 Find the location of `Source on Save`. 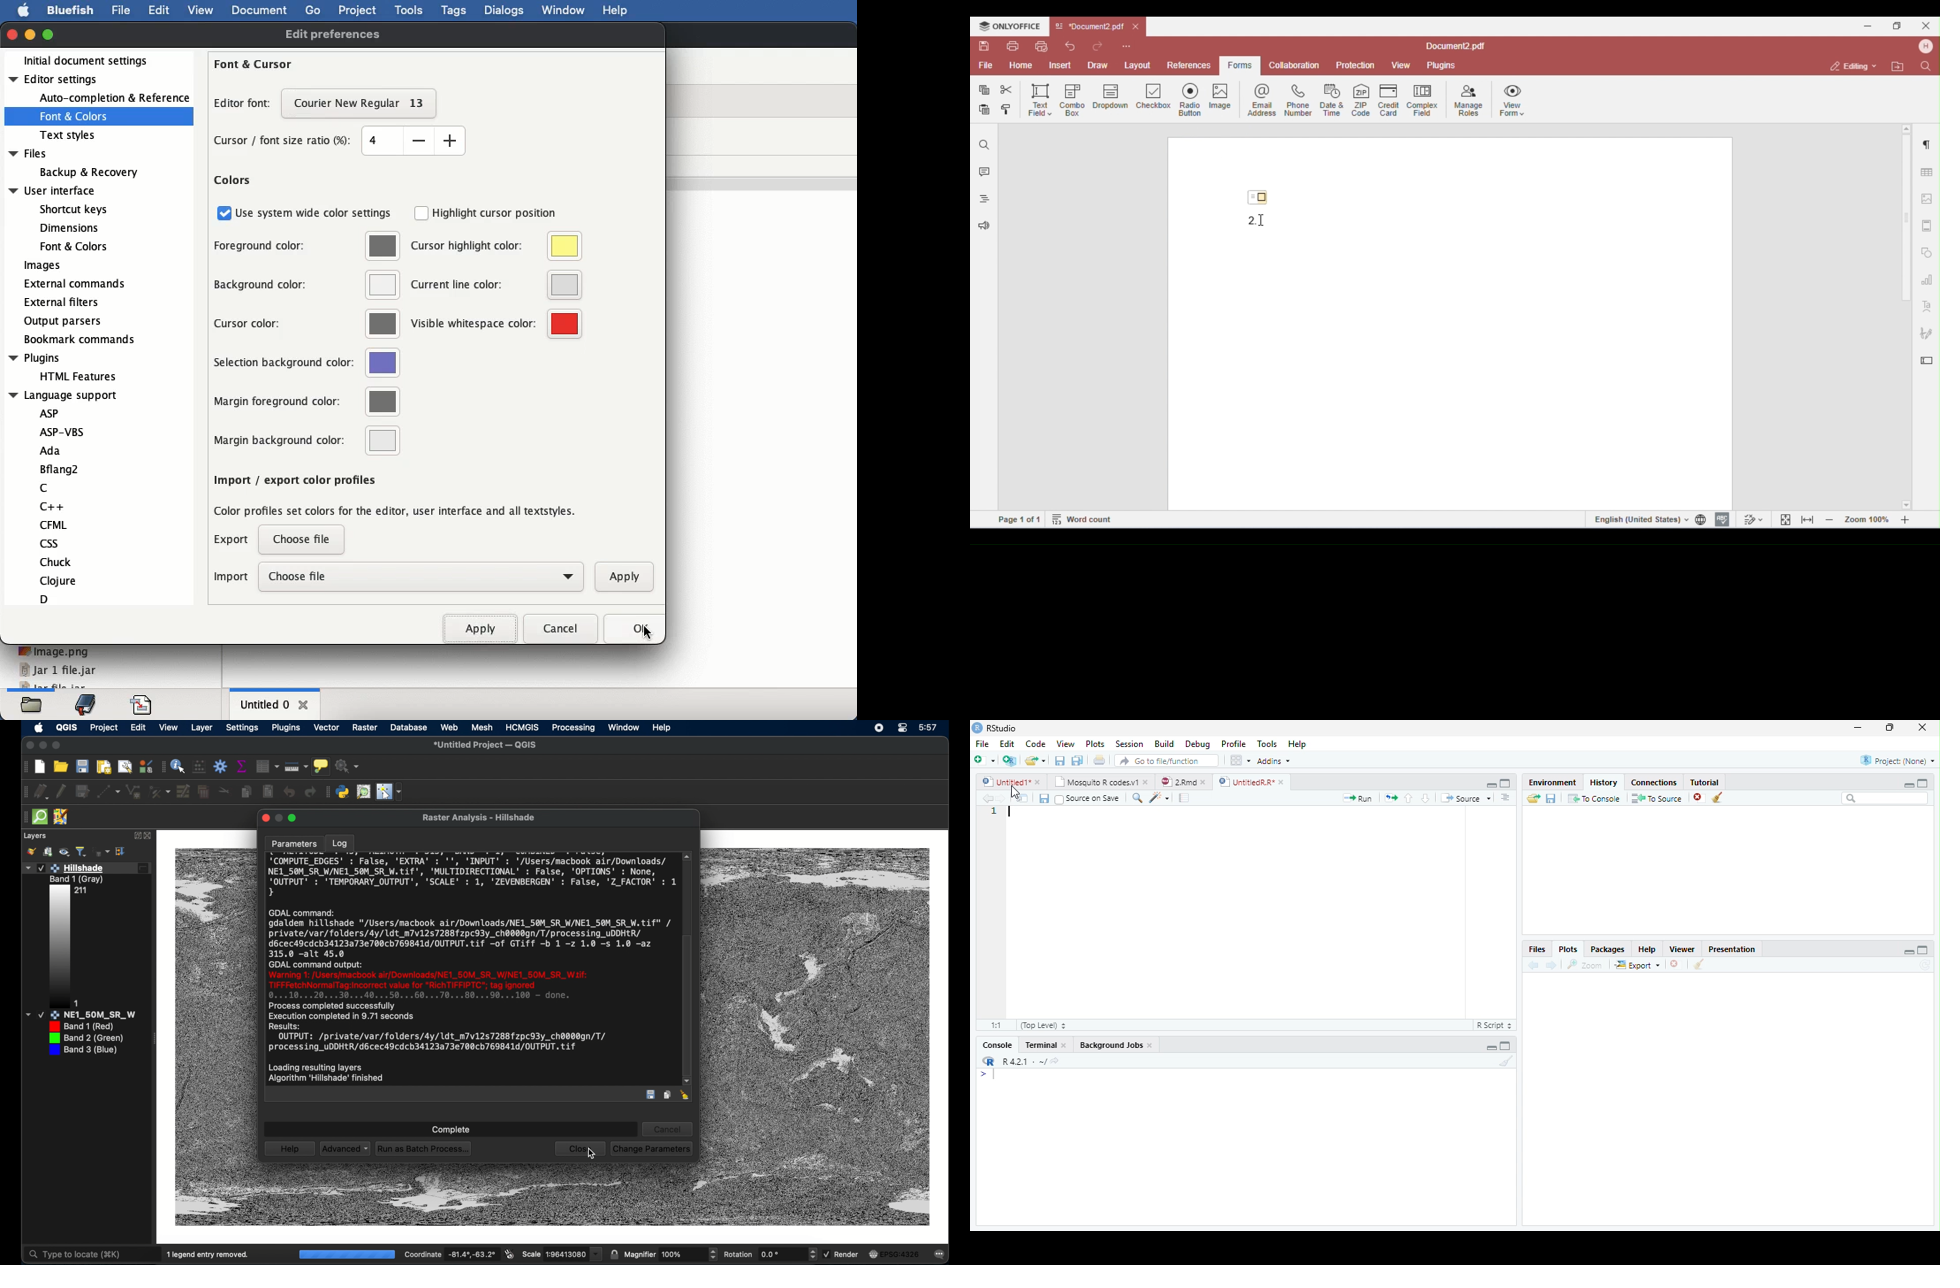

Source on Save is located at coordinates (1089, 799).